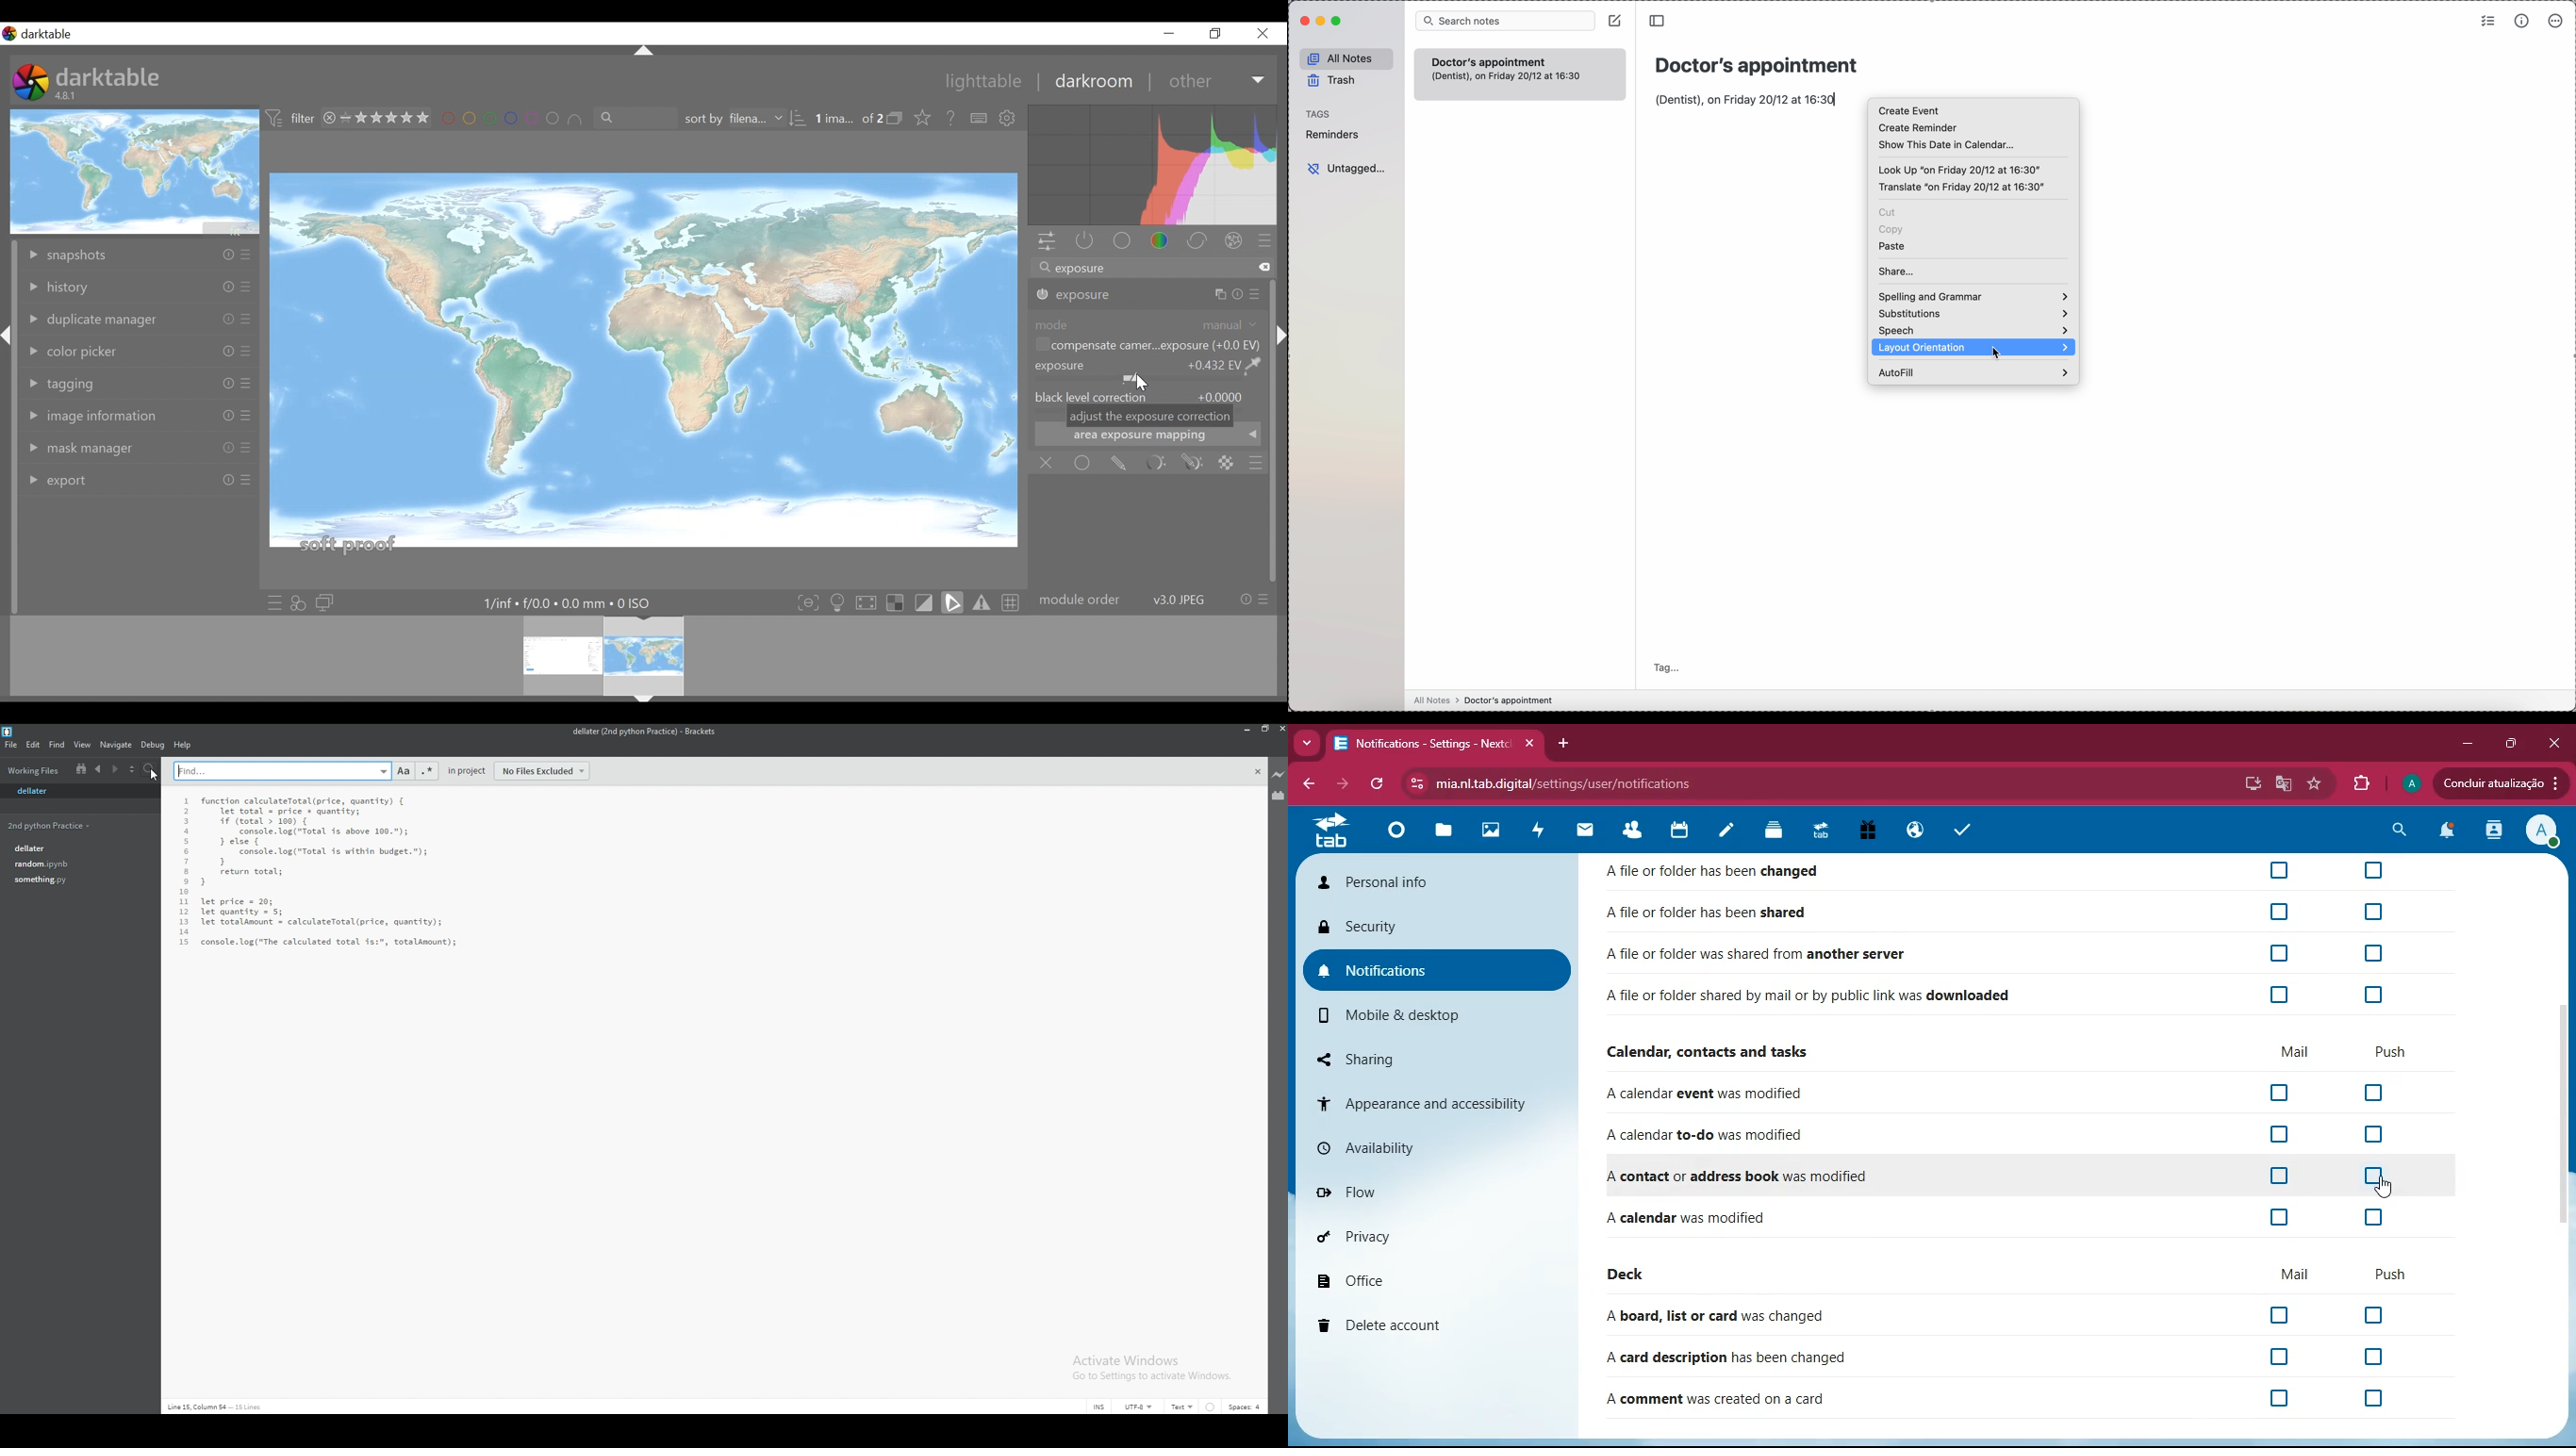  Describe the element at coordinates (247, 320) in the screenshot. I see `` at that location.